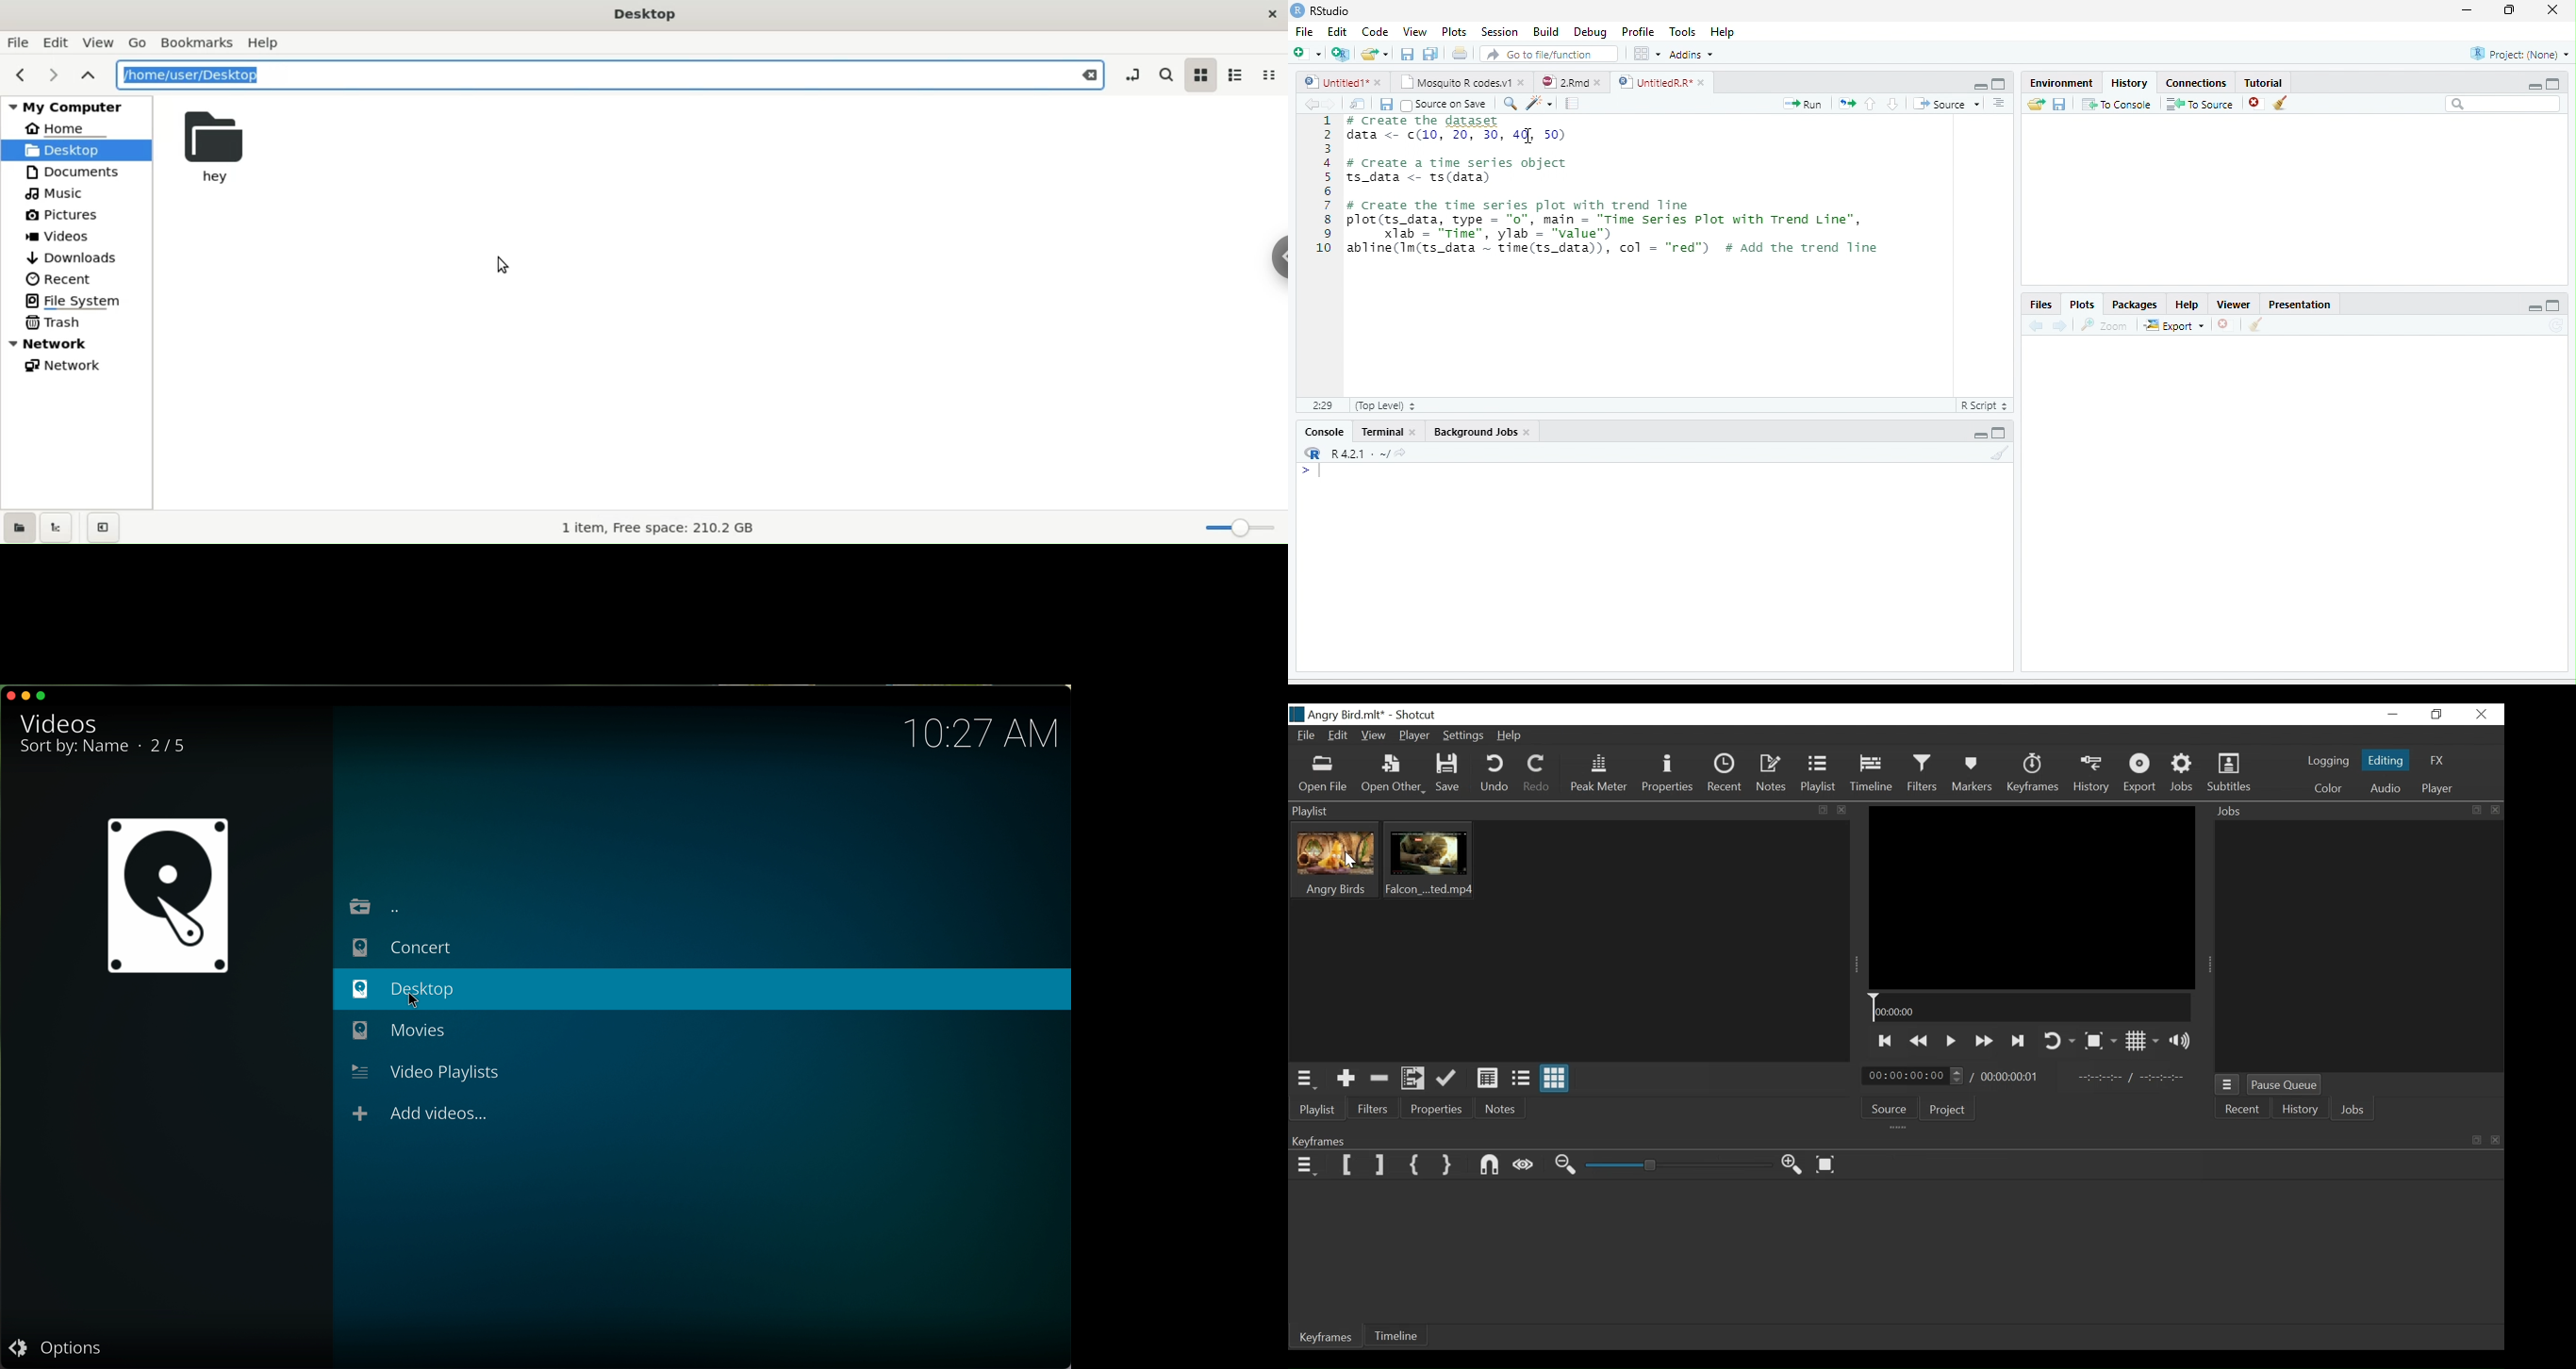  I want to click on 1:1, so click(1321, 405).